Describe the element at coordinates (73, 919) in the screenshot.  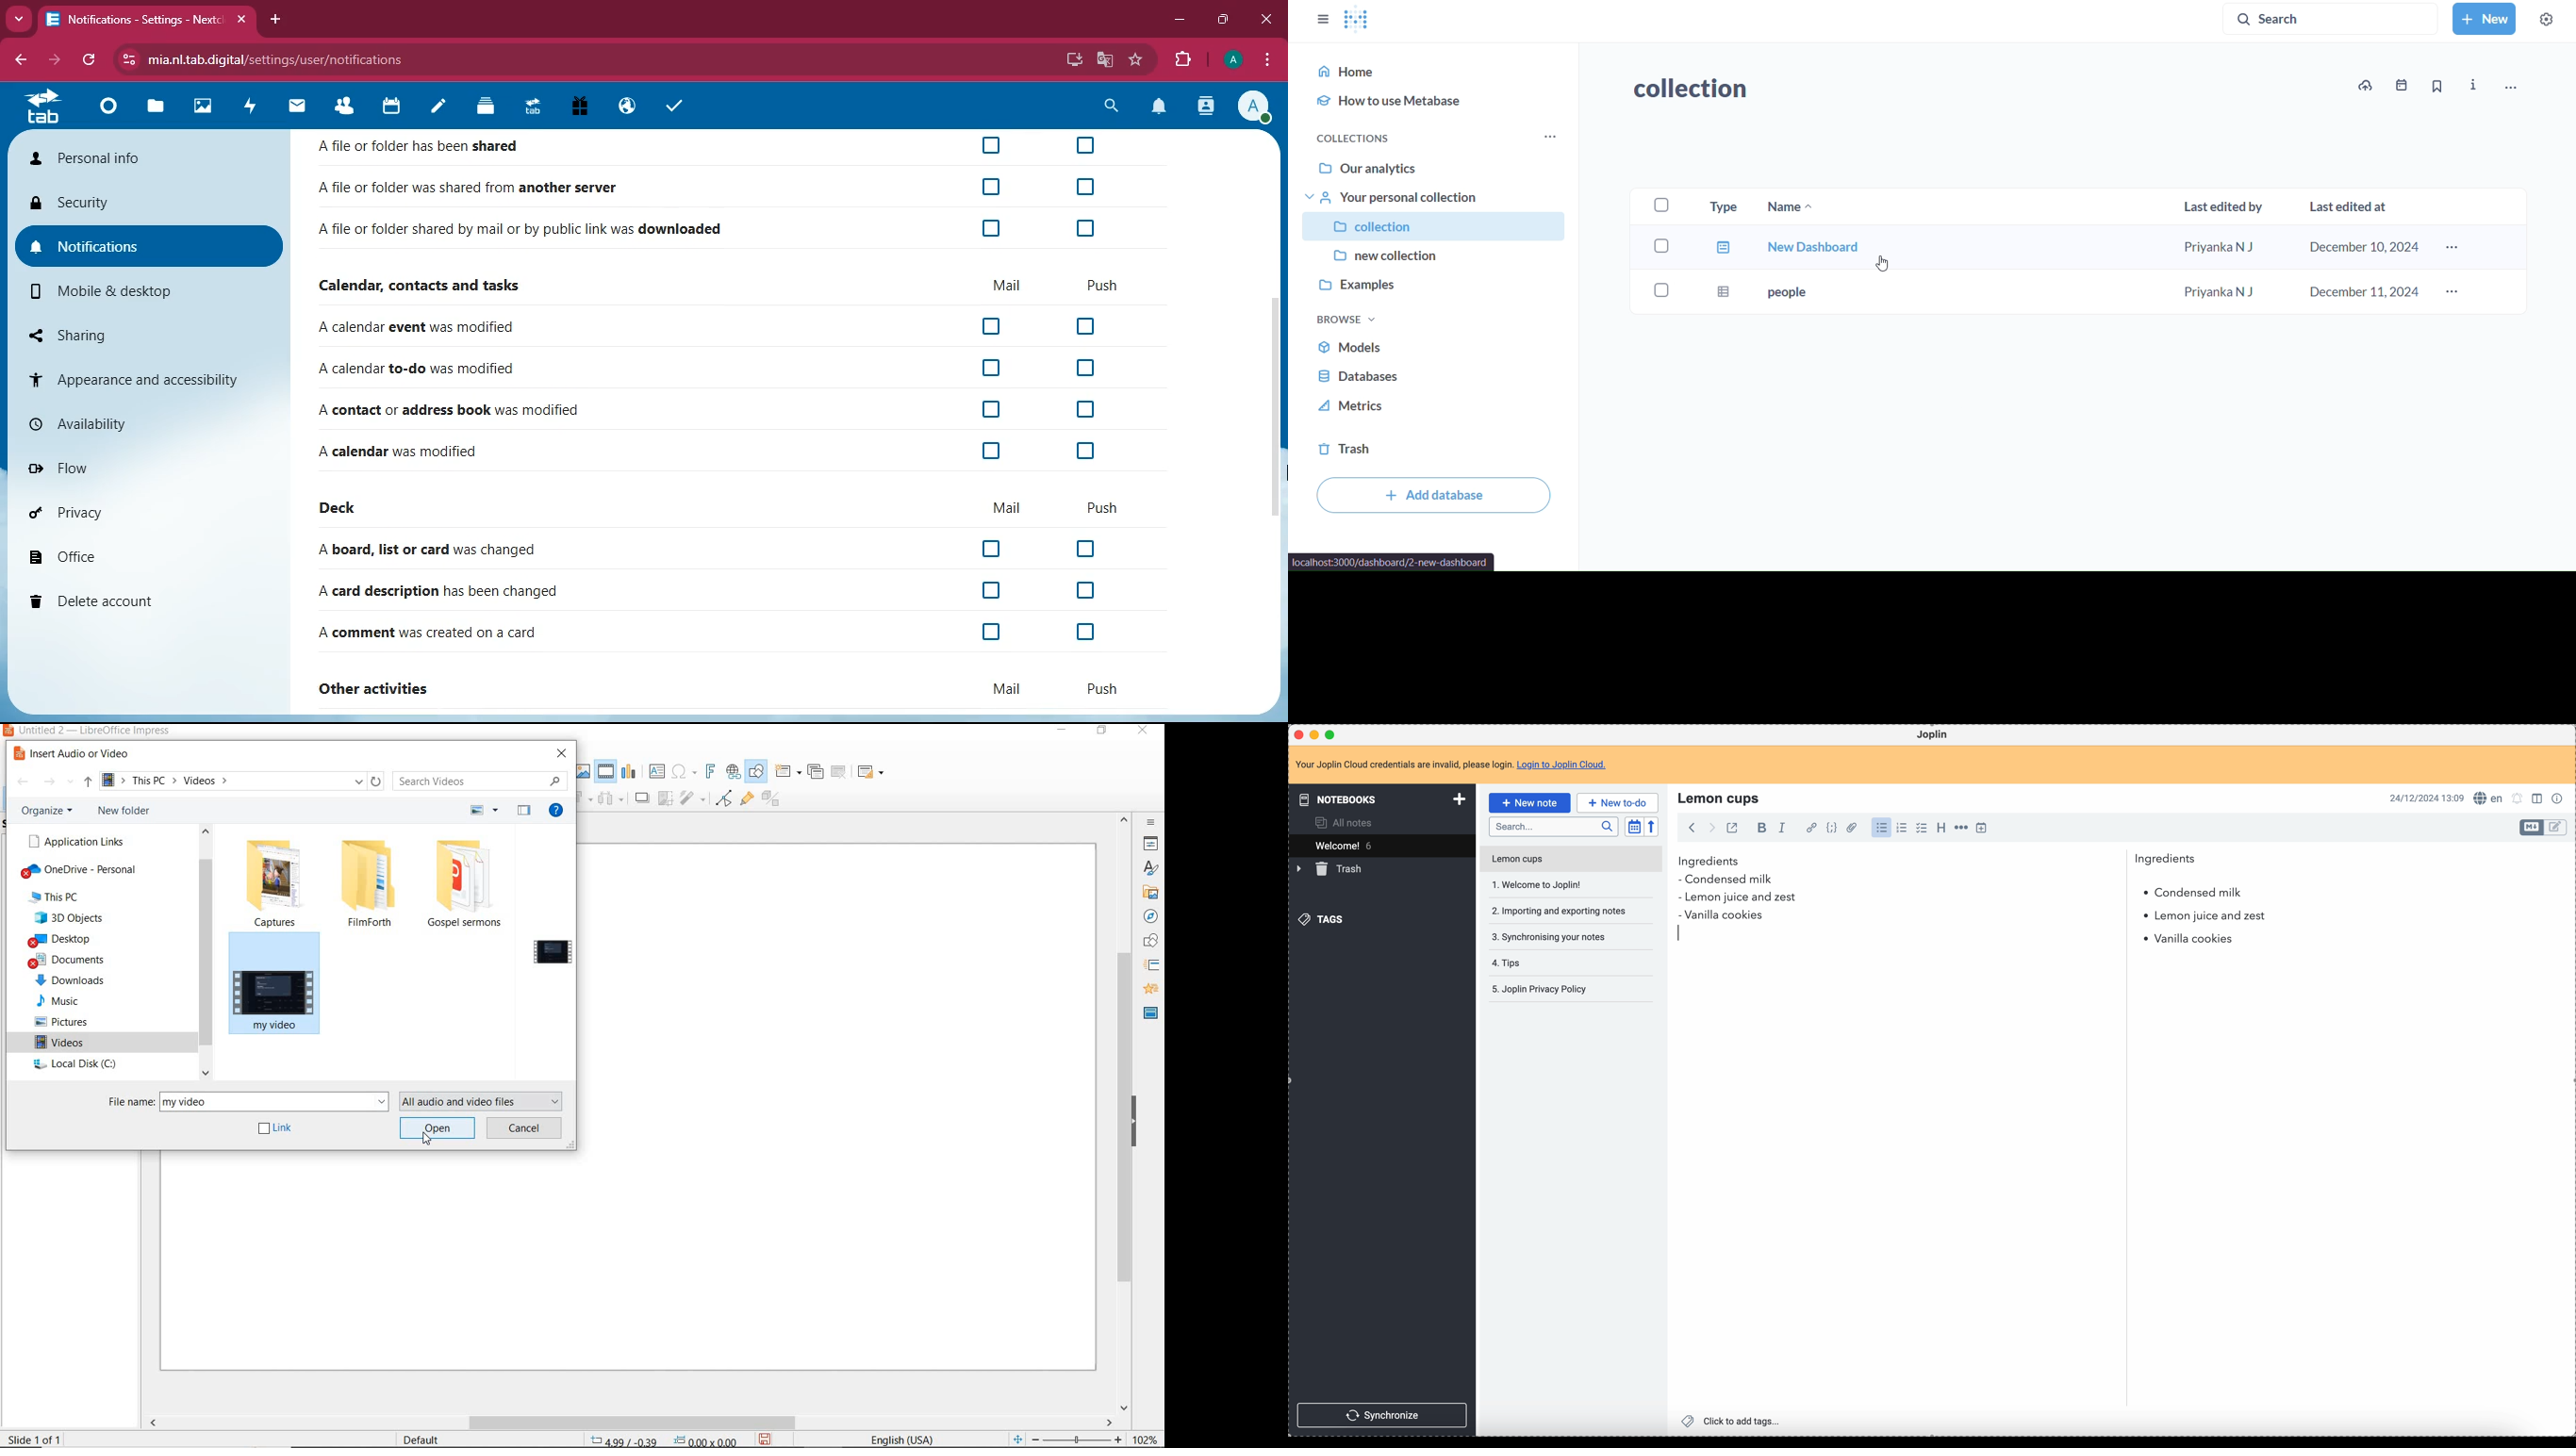
I see `3d objects` at that location.